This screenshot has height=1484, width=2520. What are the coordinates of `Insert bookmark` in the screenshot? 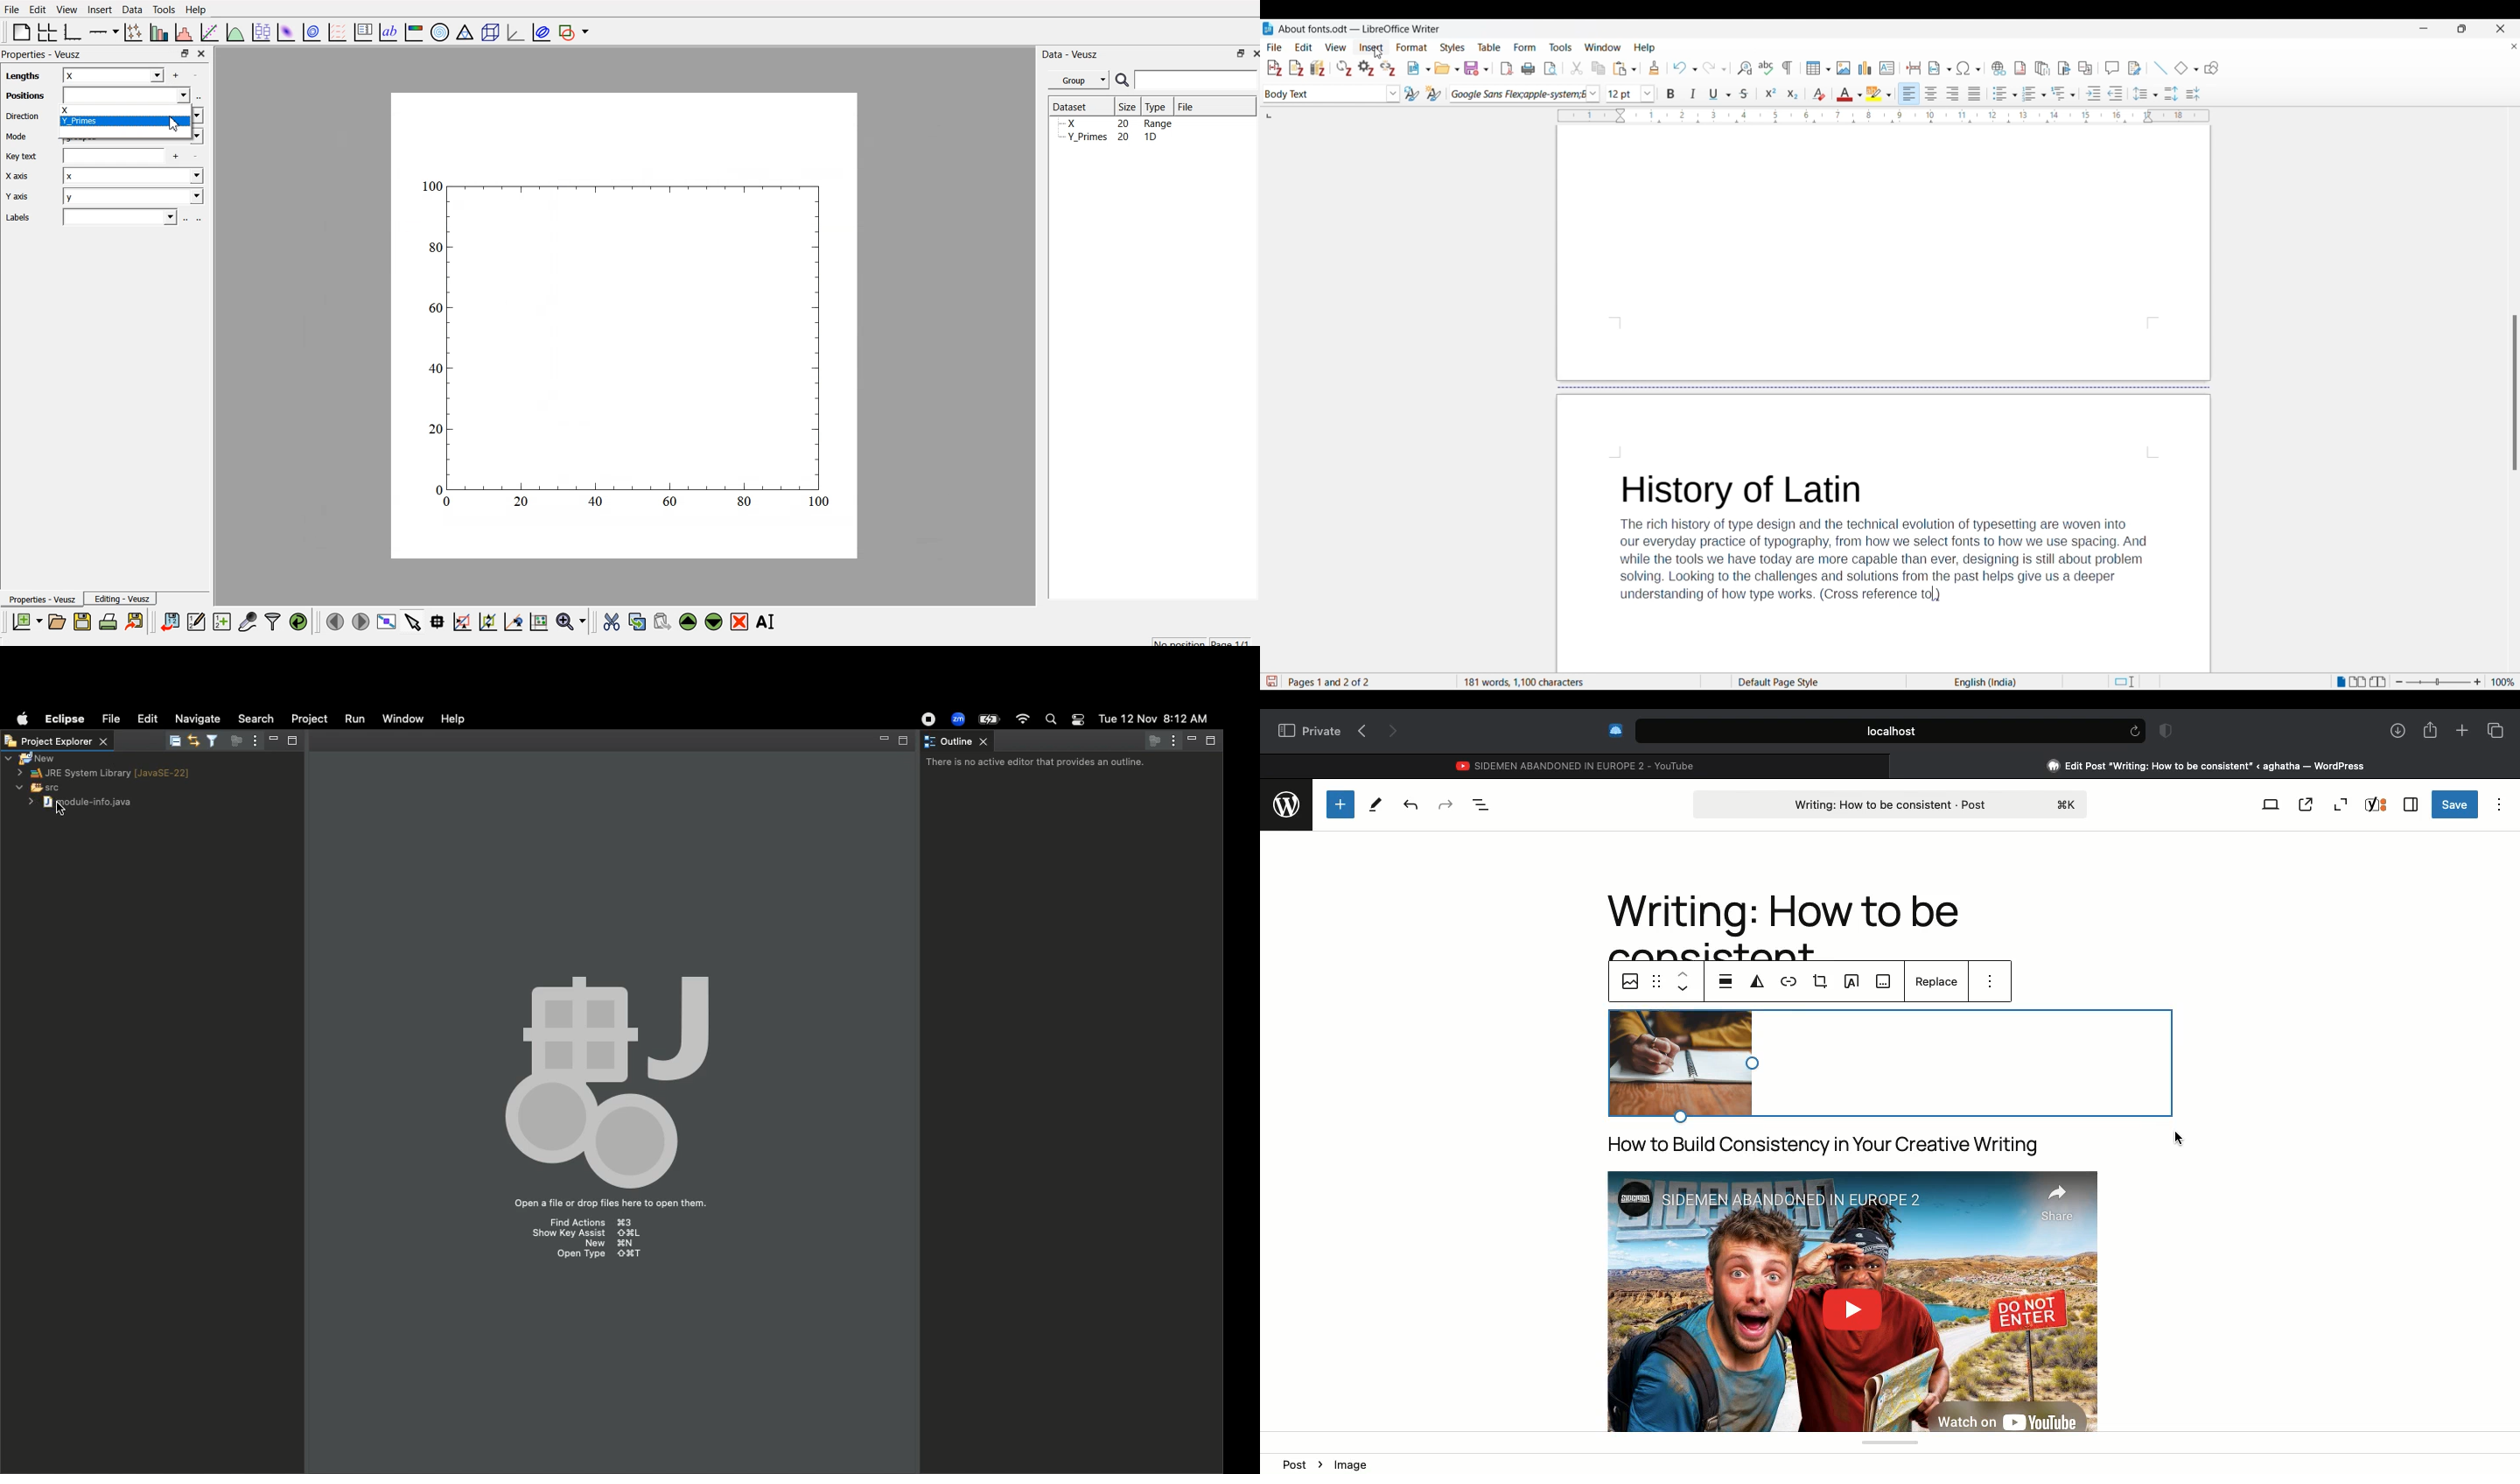 It's located at (2065, 69).